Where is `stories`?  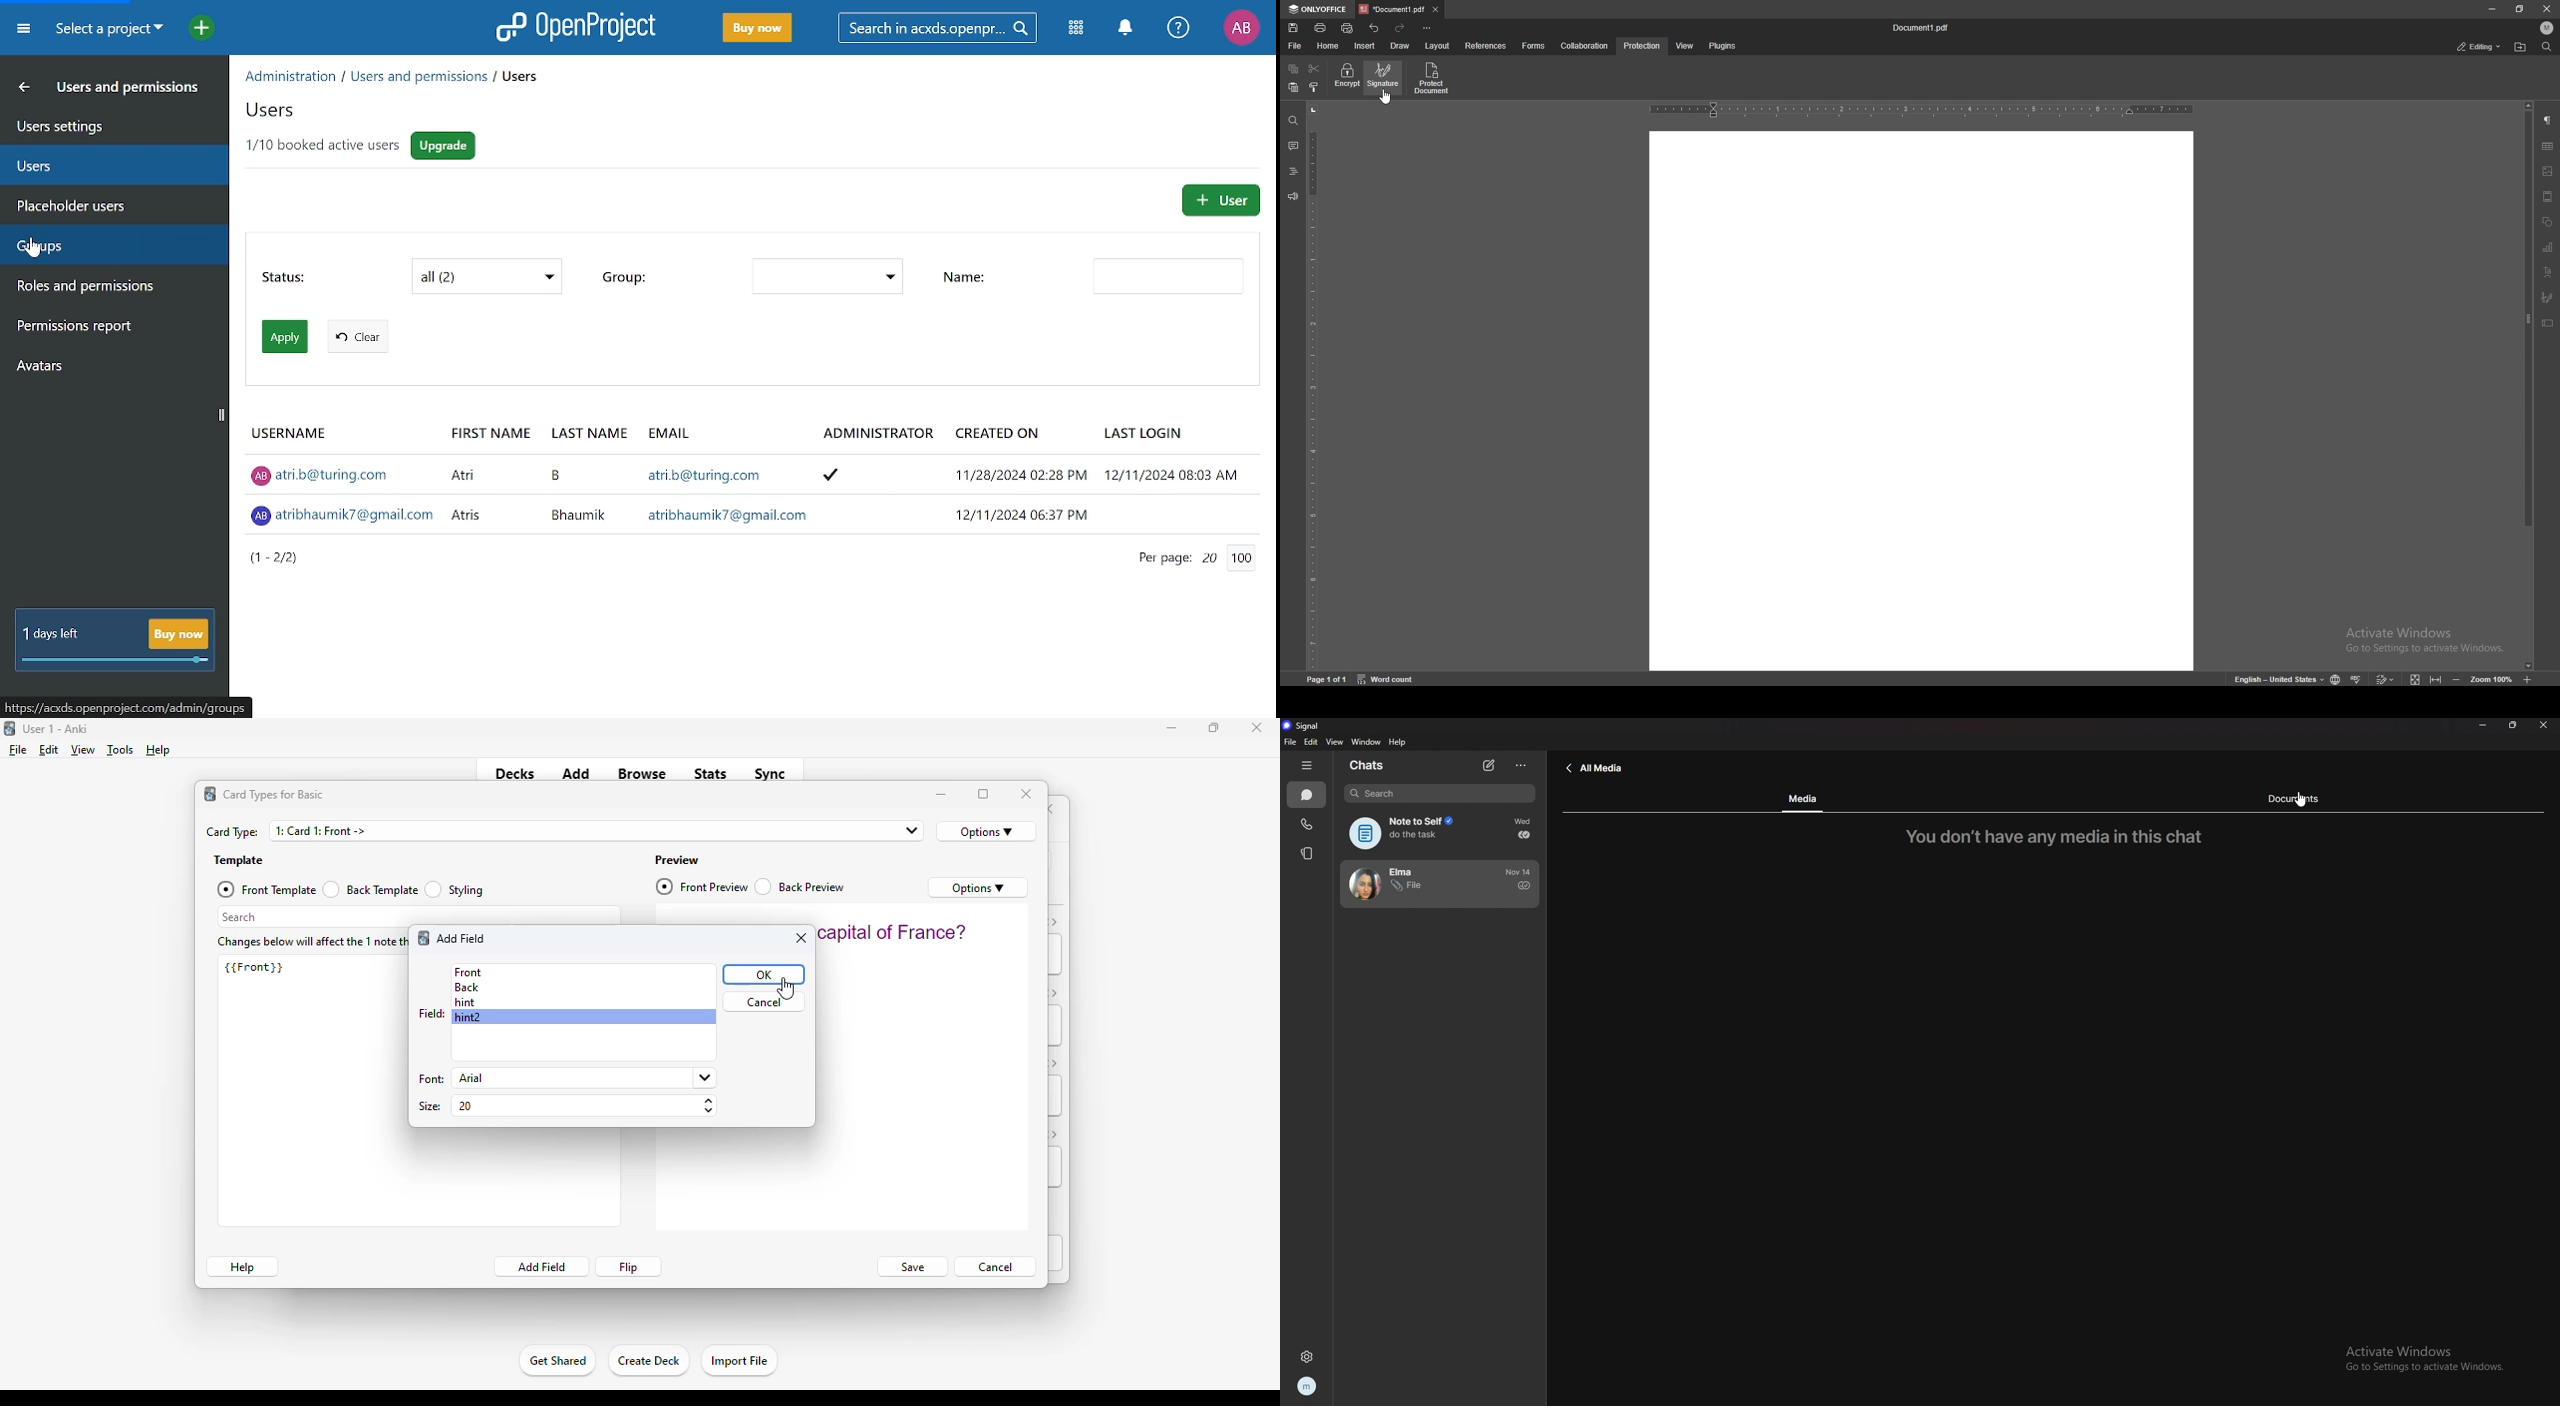 stories is located at coordinates (1308, 853).